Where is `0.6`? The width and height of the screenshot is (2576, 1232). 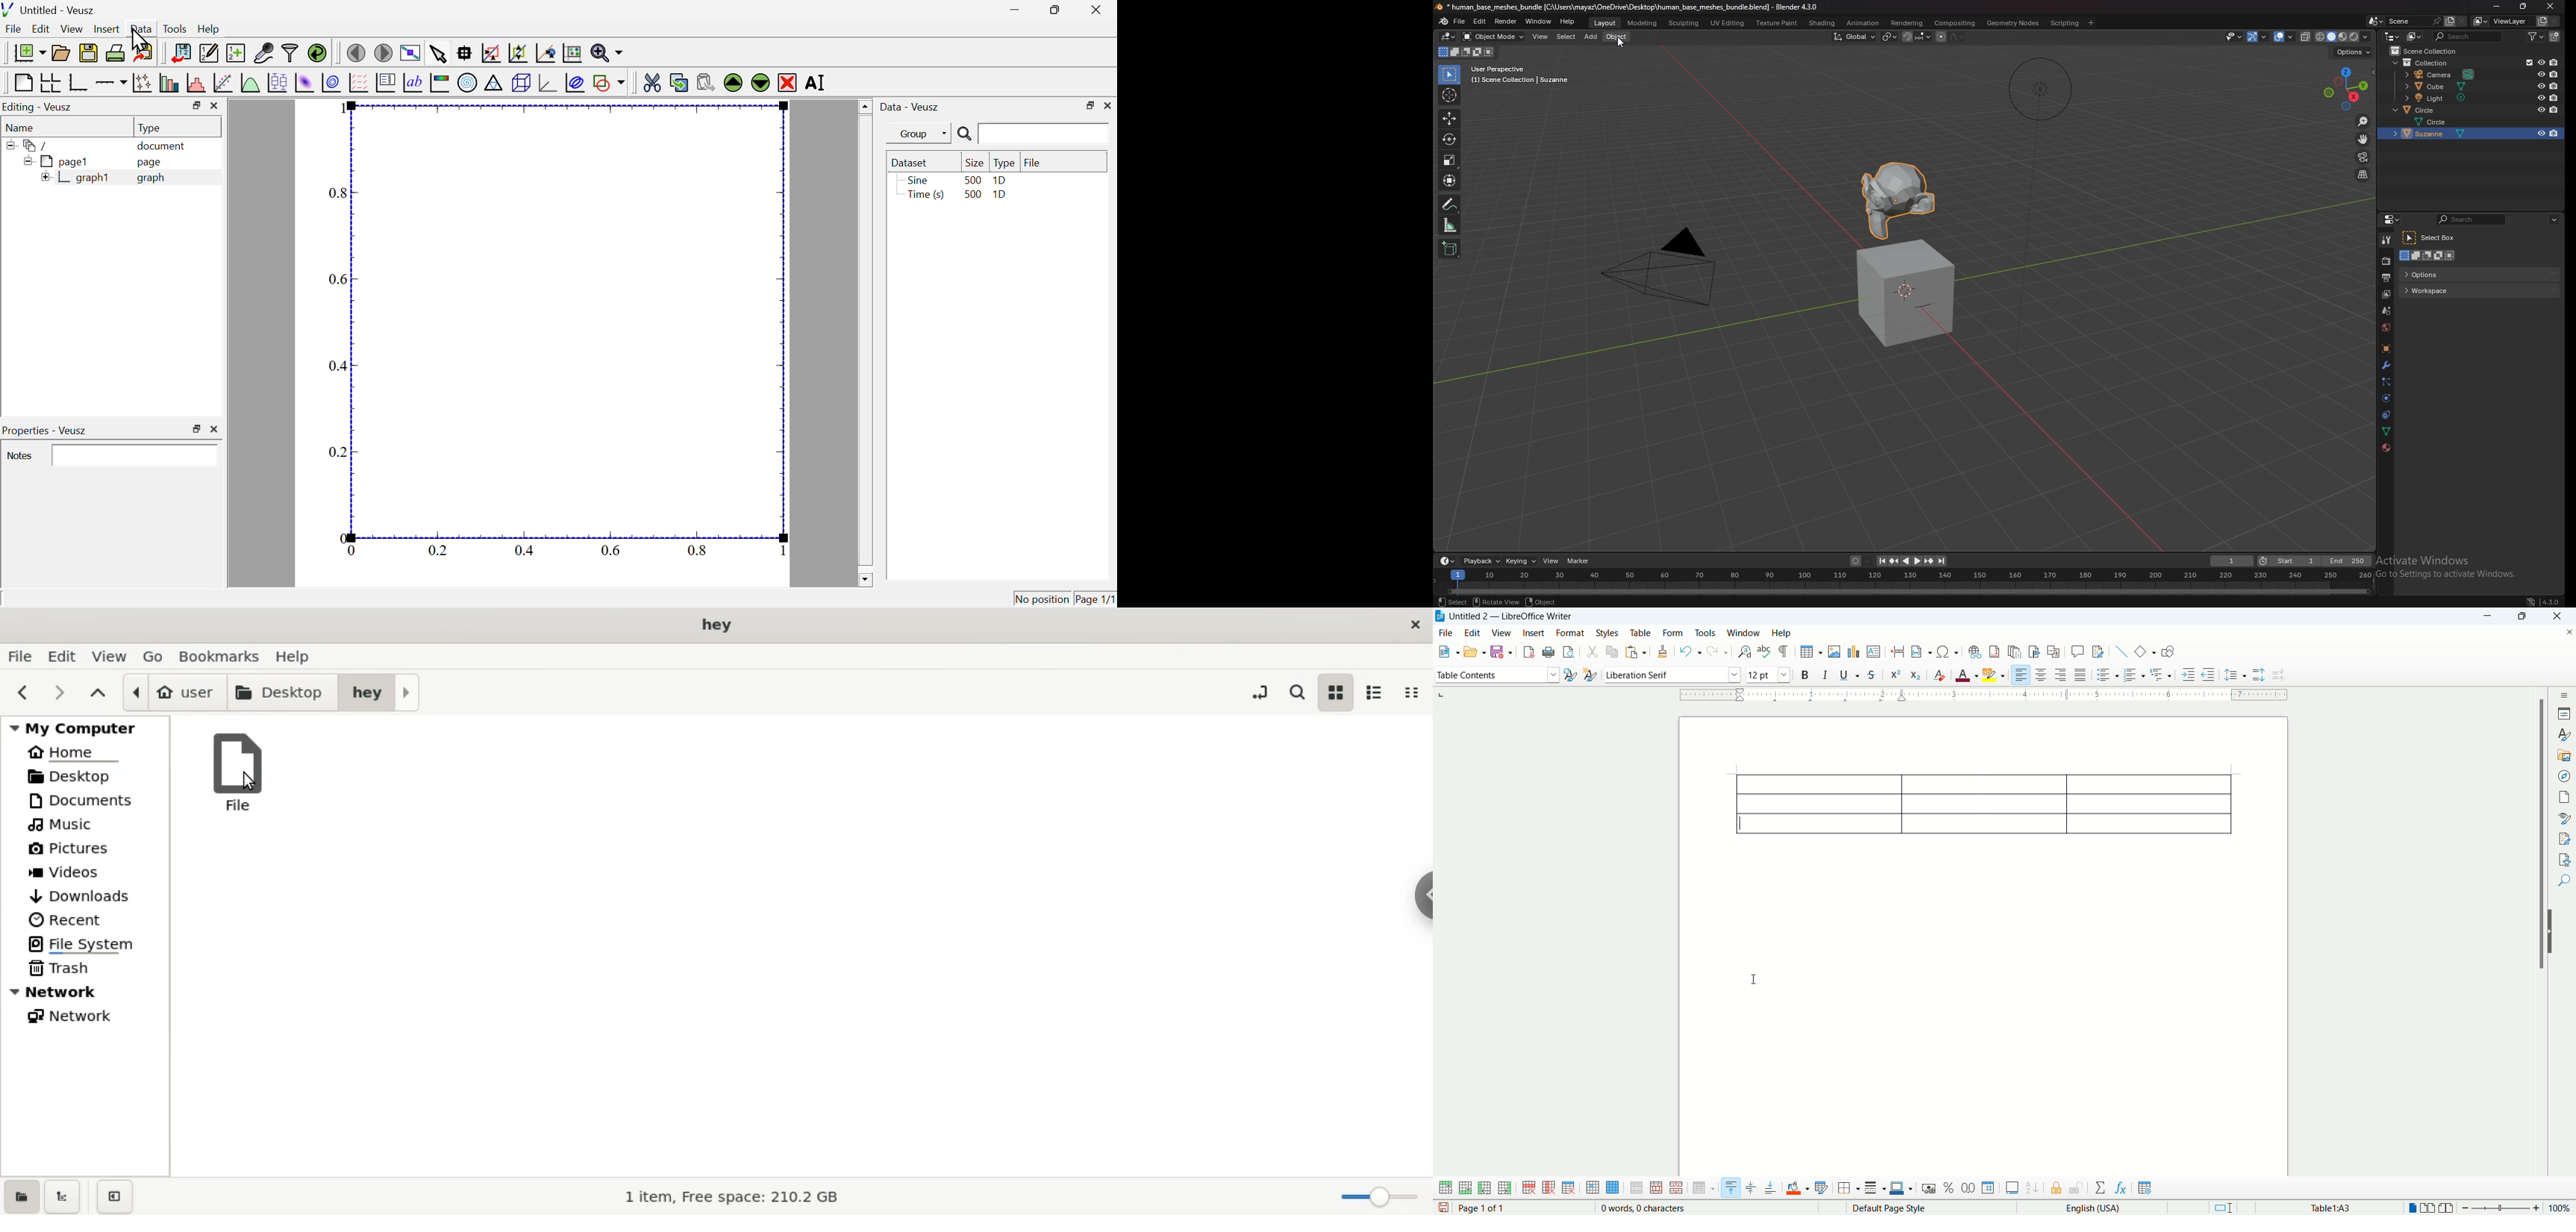 0.6 is located at coordinates (337, 279).